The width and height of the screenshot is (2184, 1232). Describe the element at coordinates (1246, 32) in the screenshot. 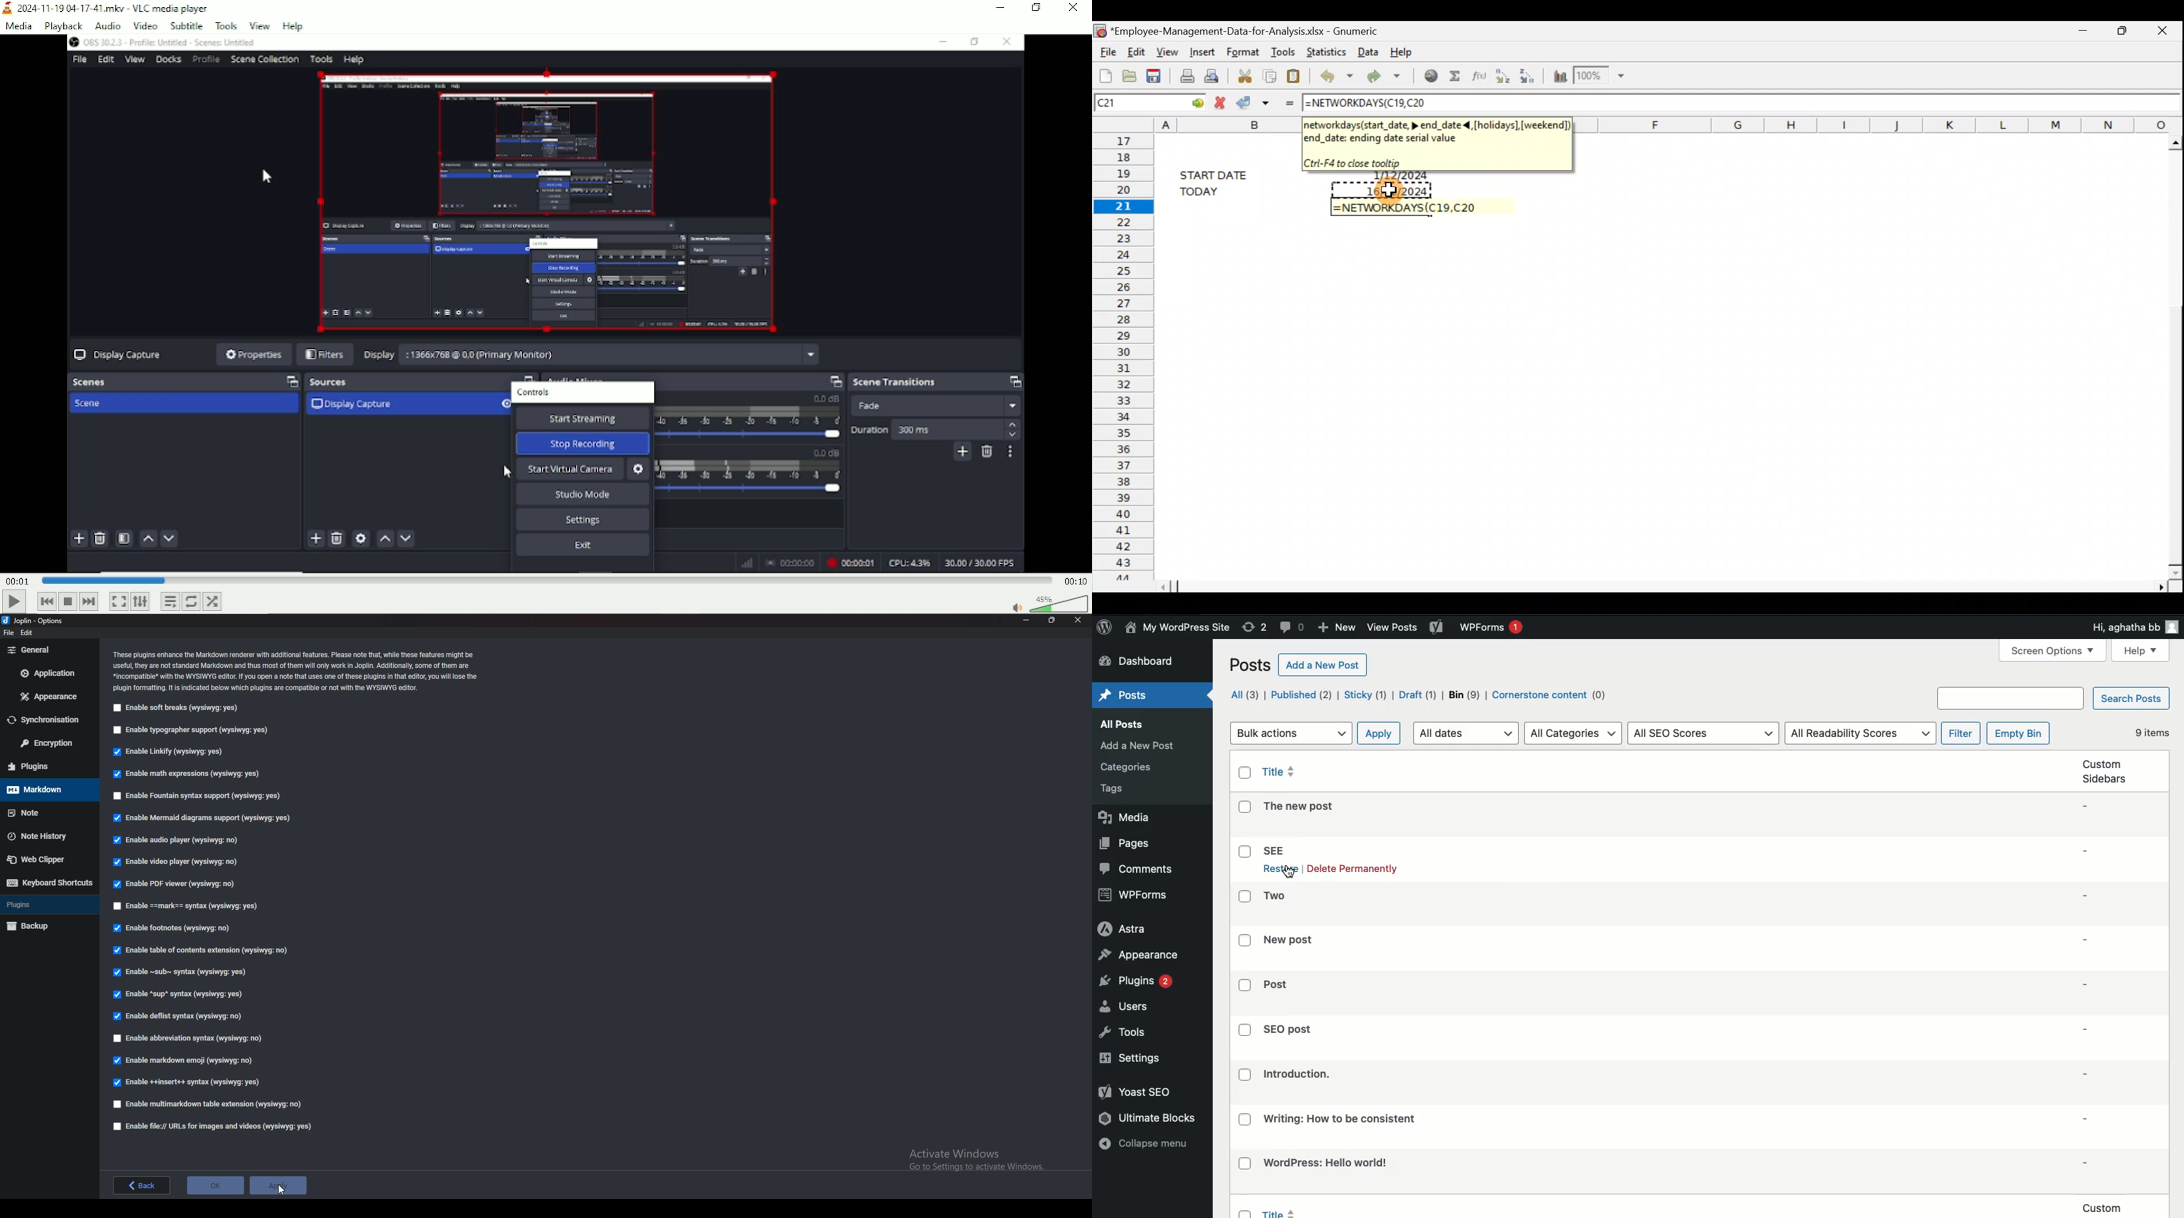

I see `*Employee-Management-Data-for-Analysis.xlsx - Gnumeric` at that location.